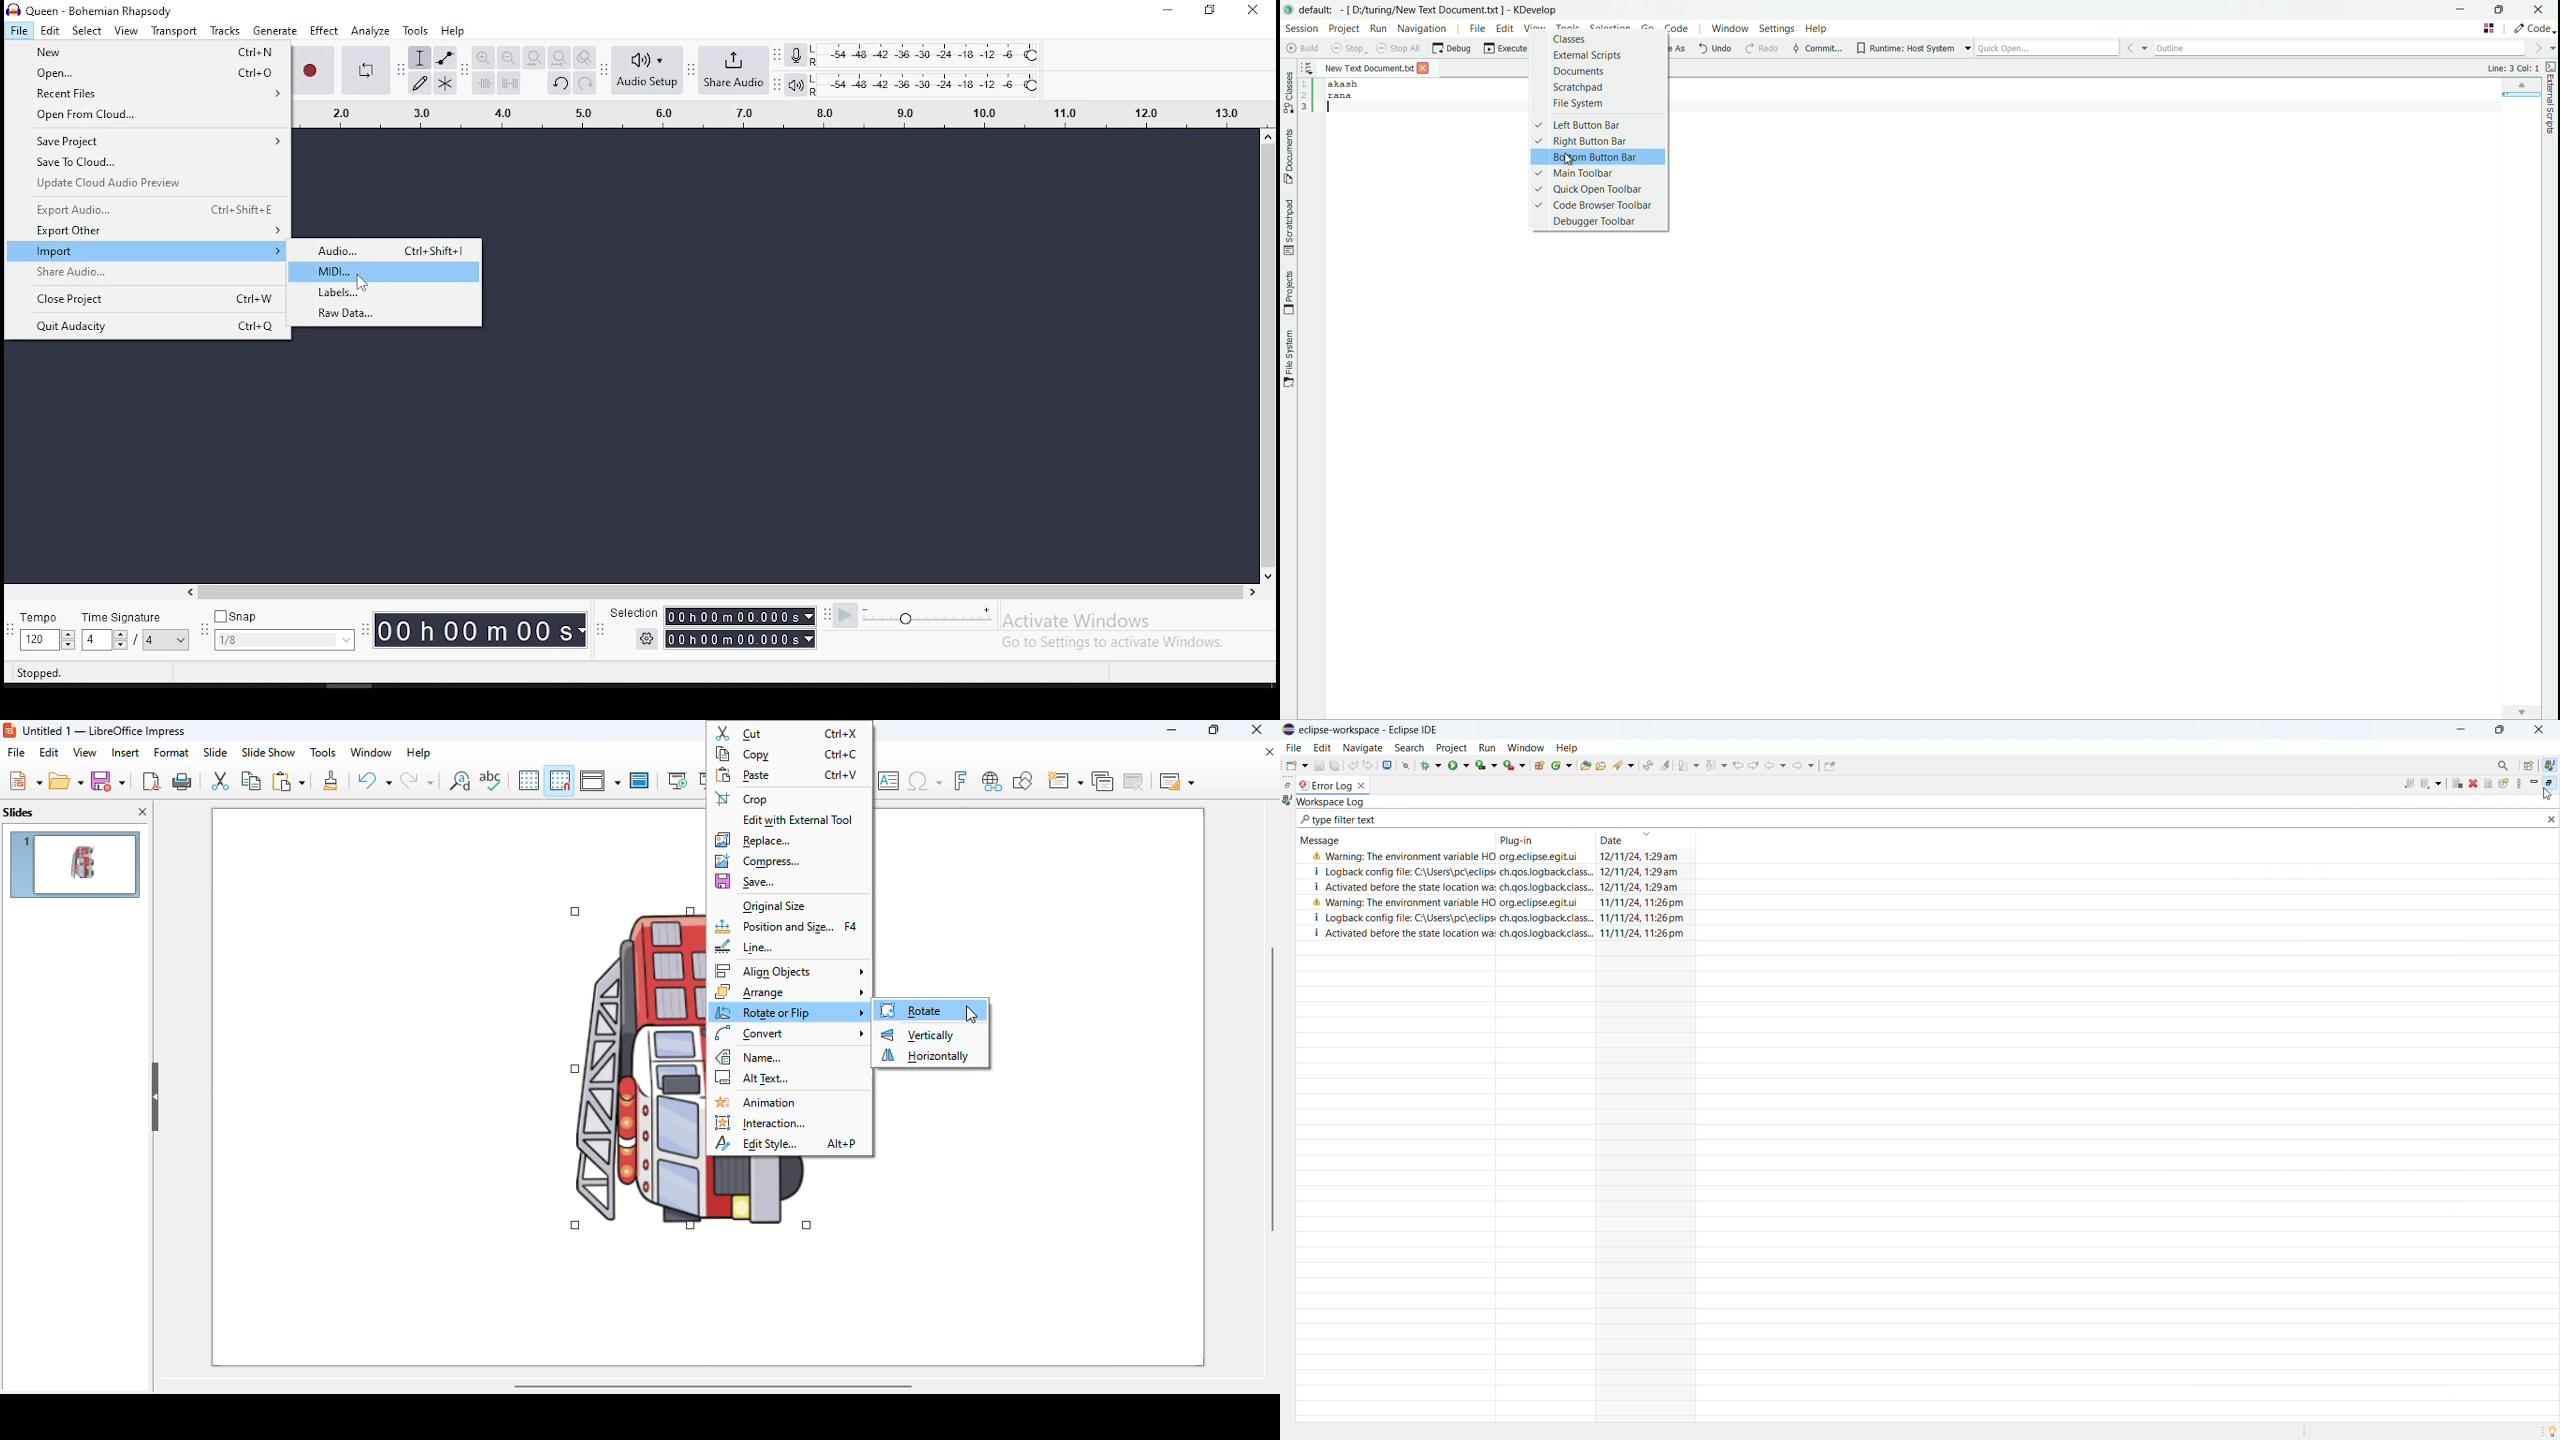 This screenshot has width=2576, height=1456. What do you see at coordinates (146, 142) in the screenshot?
I see `save project` at bounding box center [146, 142].